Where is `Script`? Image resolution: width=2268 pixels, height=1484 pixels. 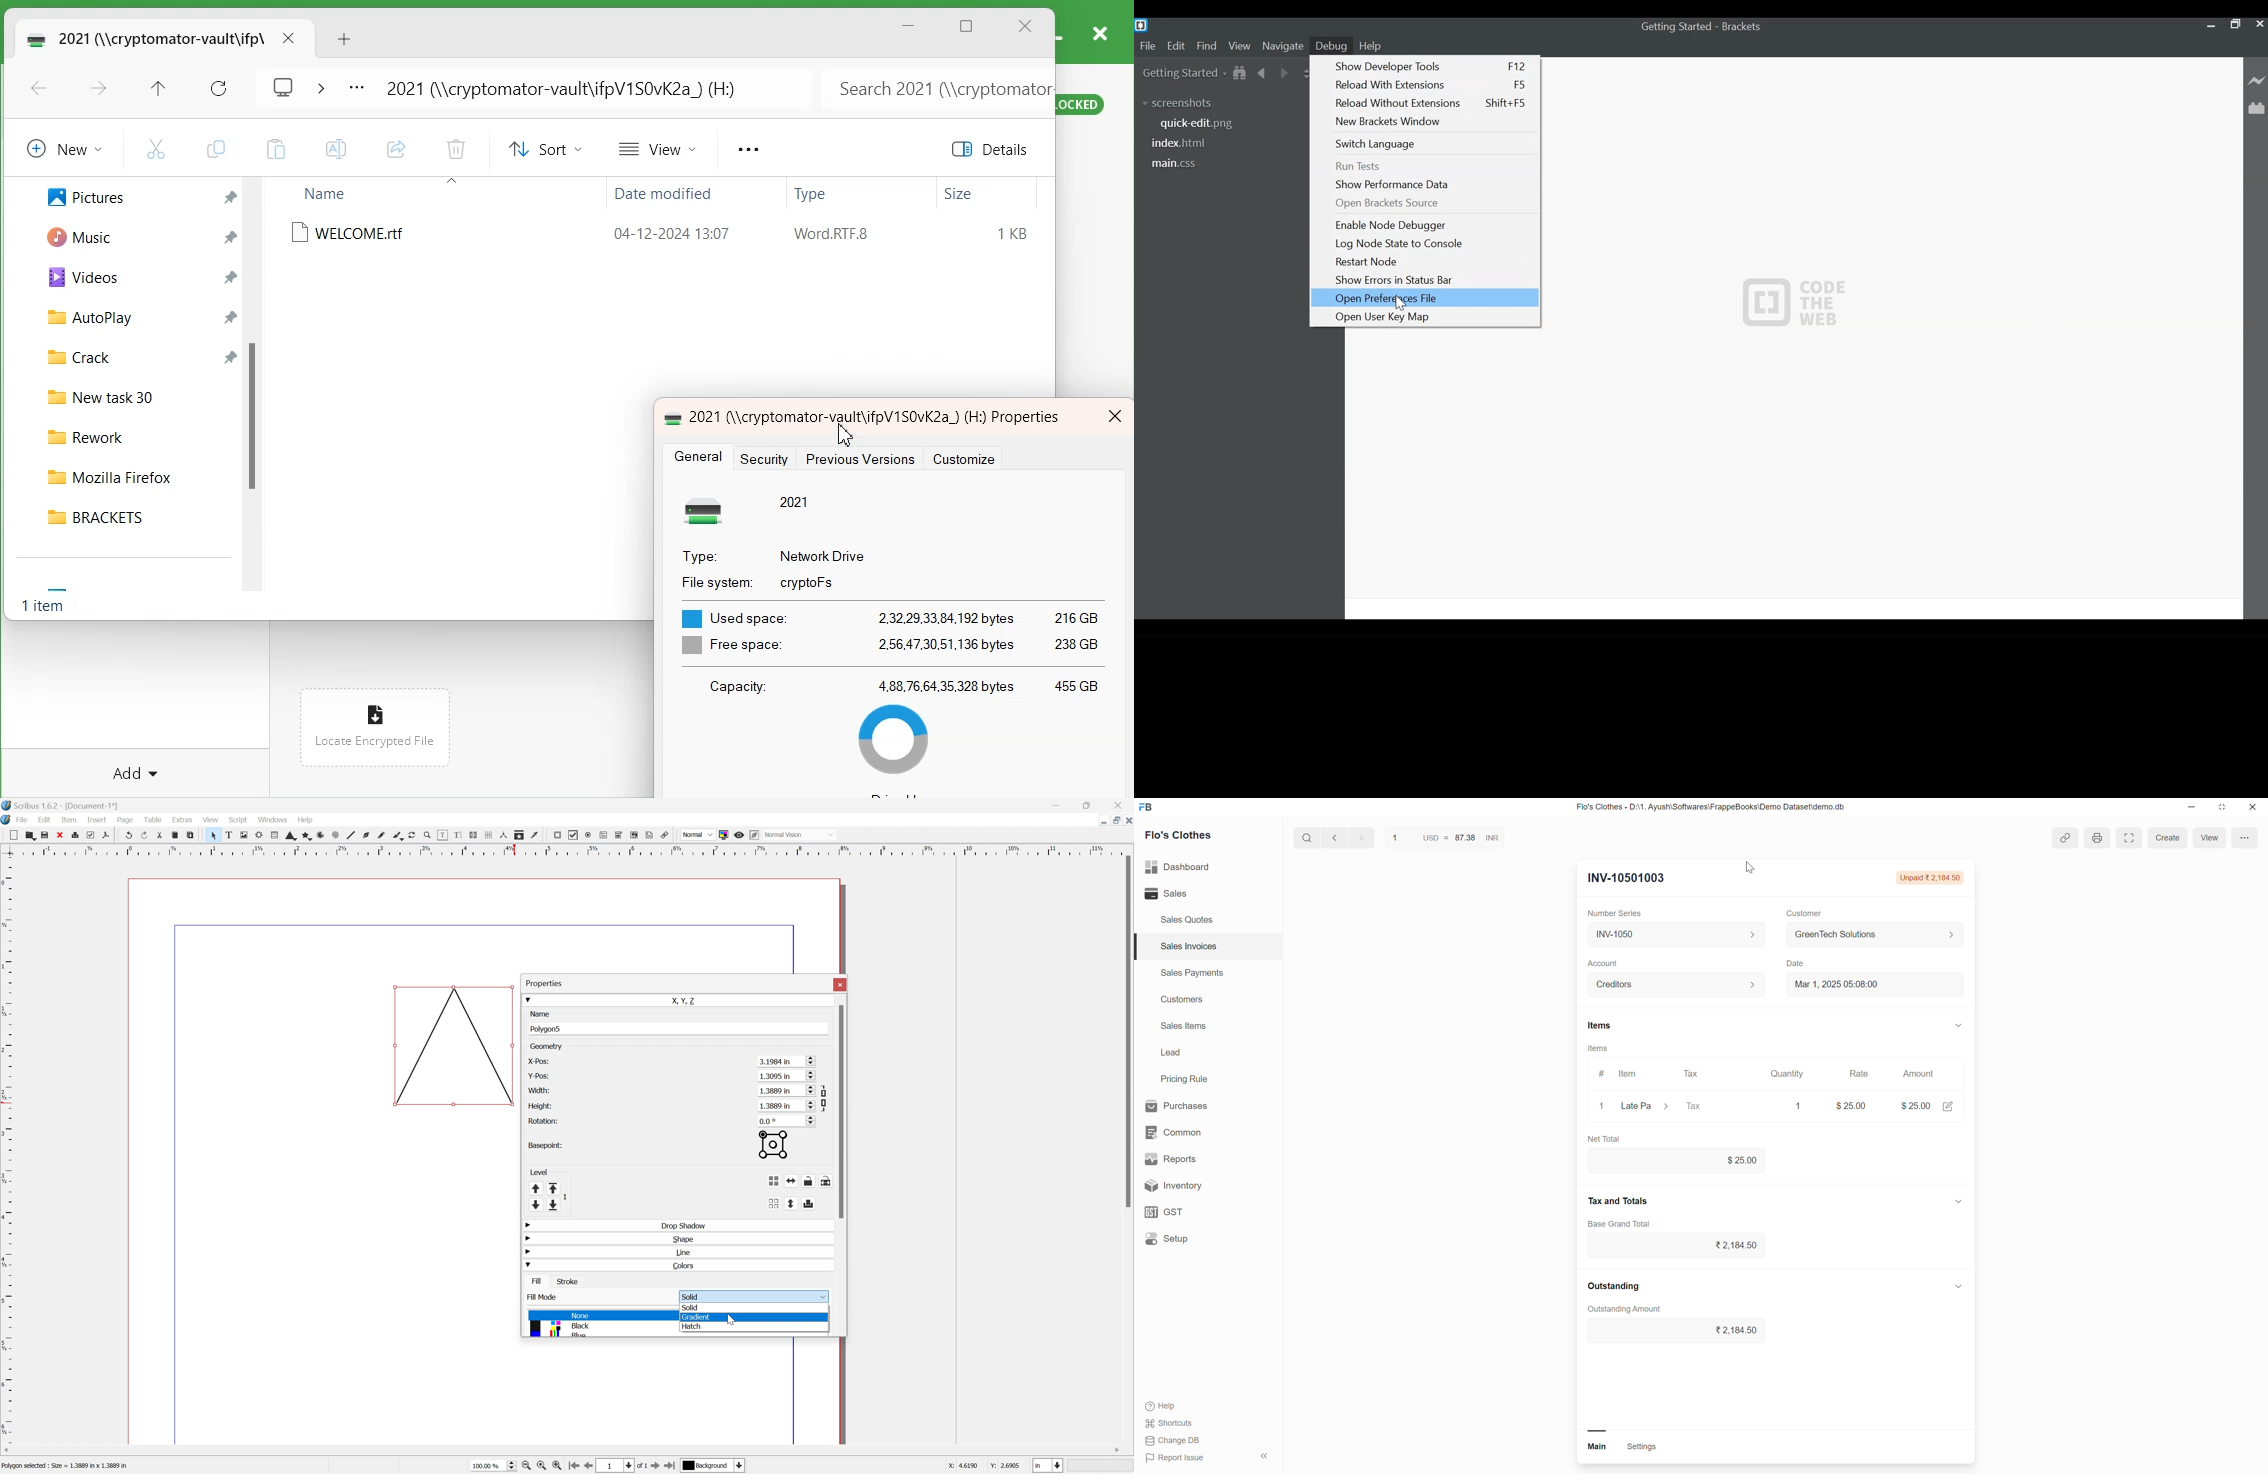 Script is located at coordinates (239, 819).